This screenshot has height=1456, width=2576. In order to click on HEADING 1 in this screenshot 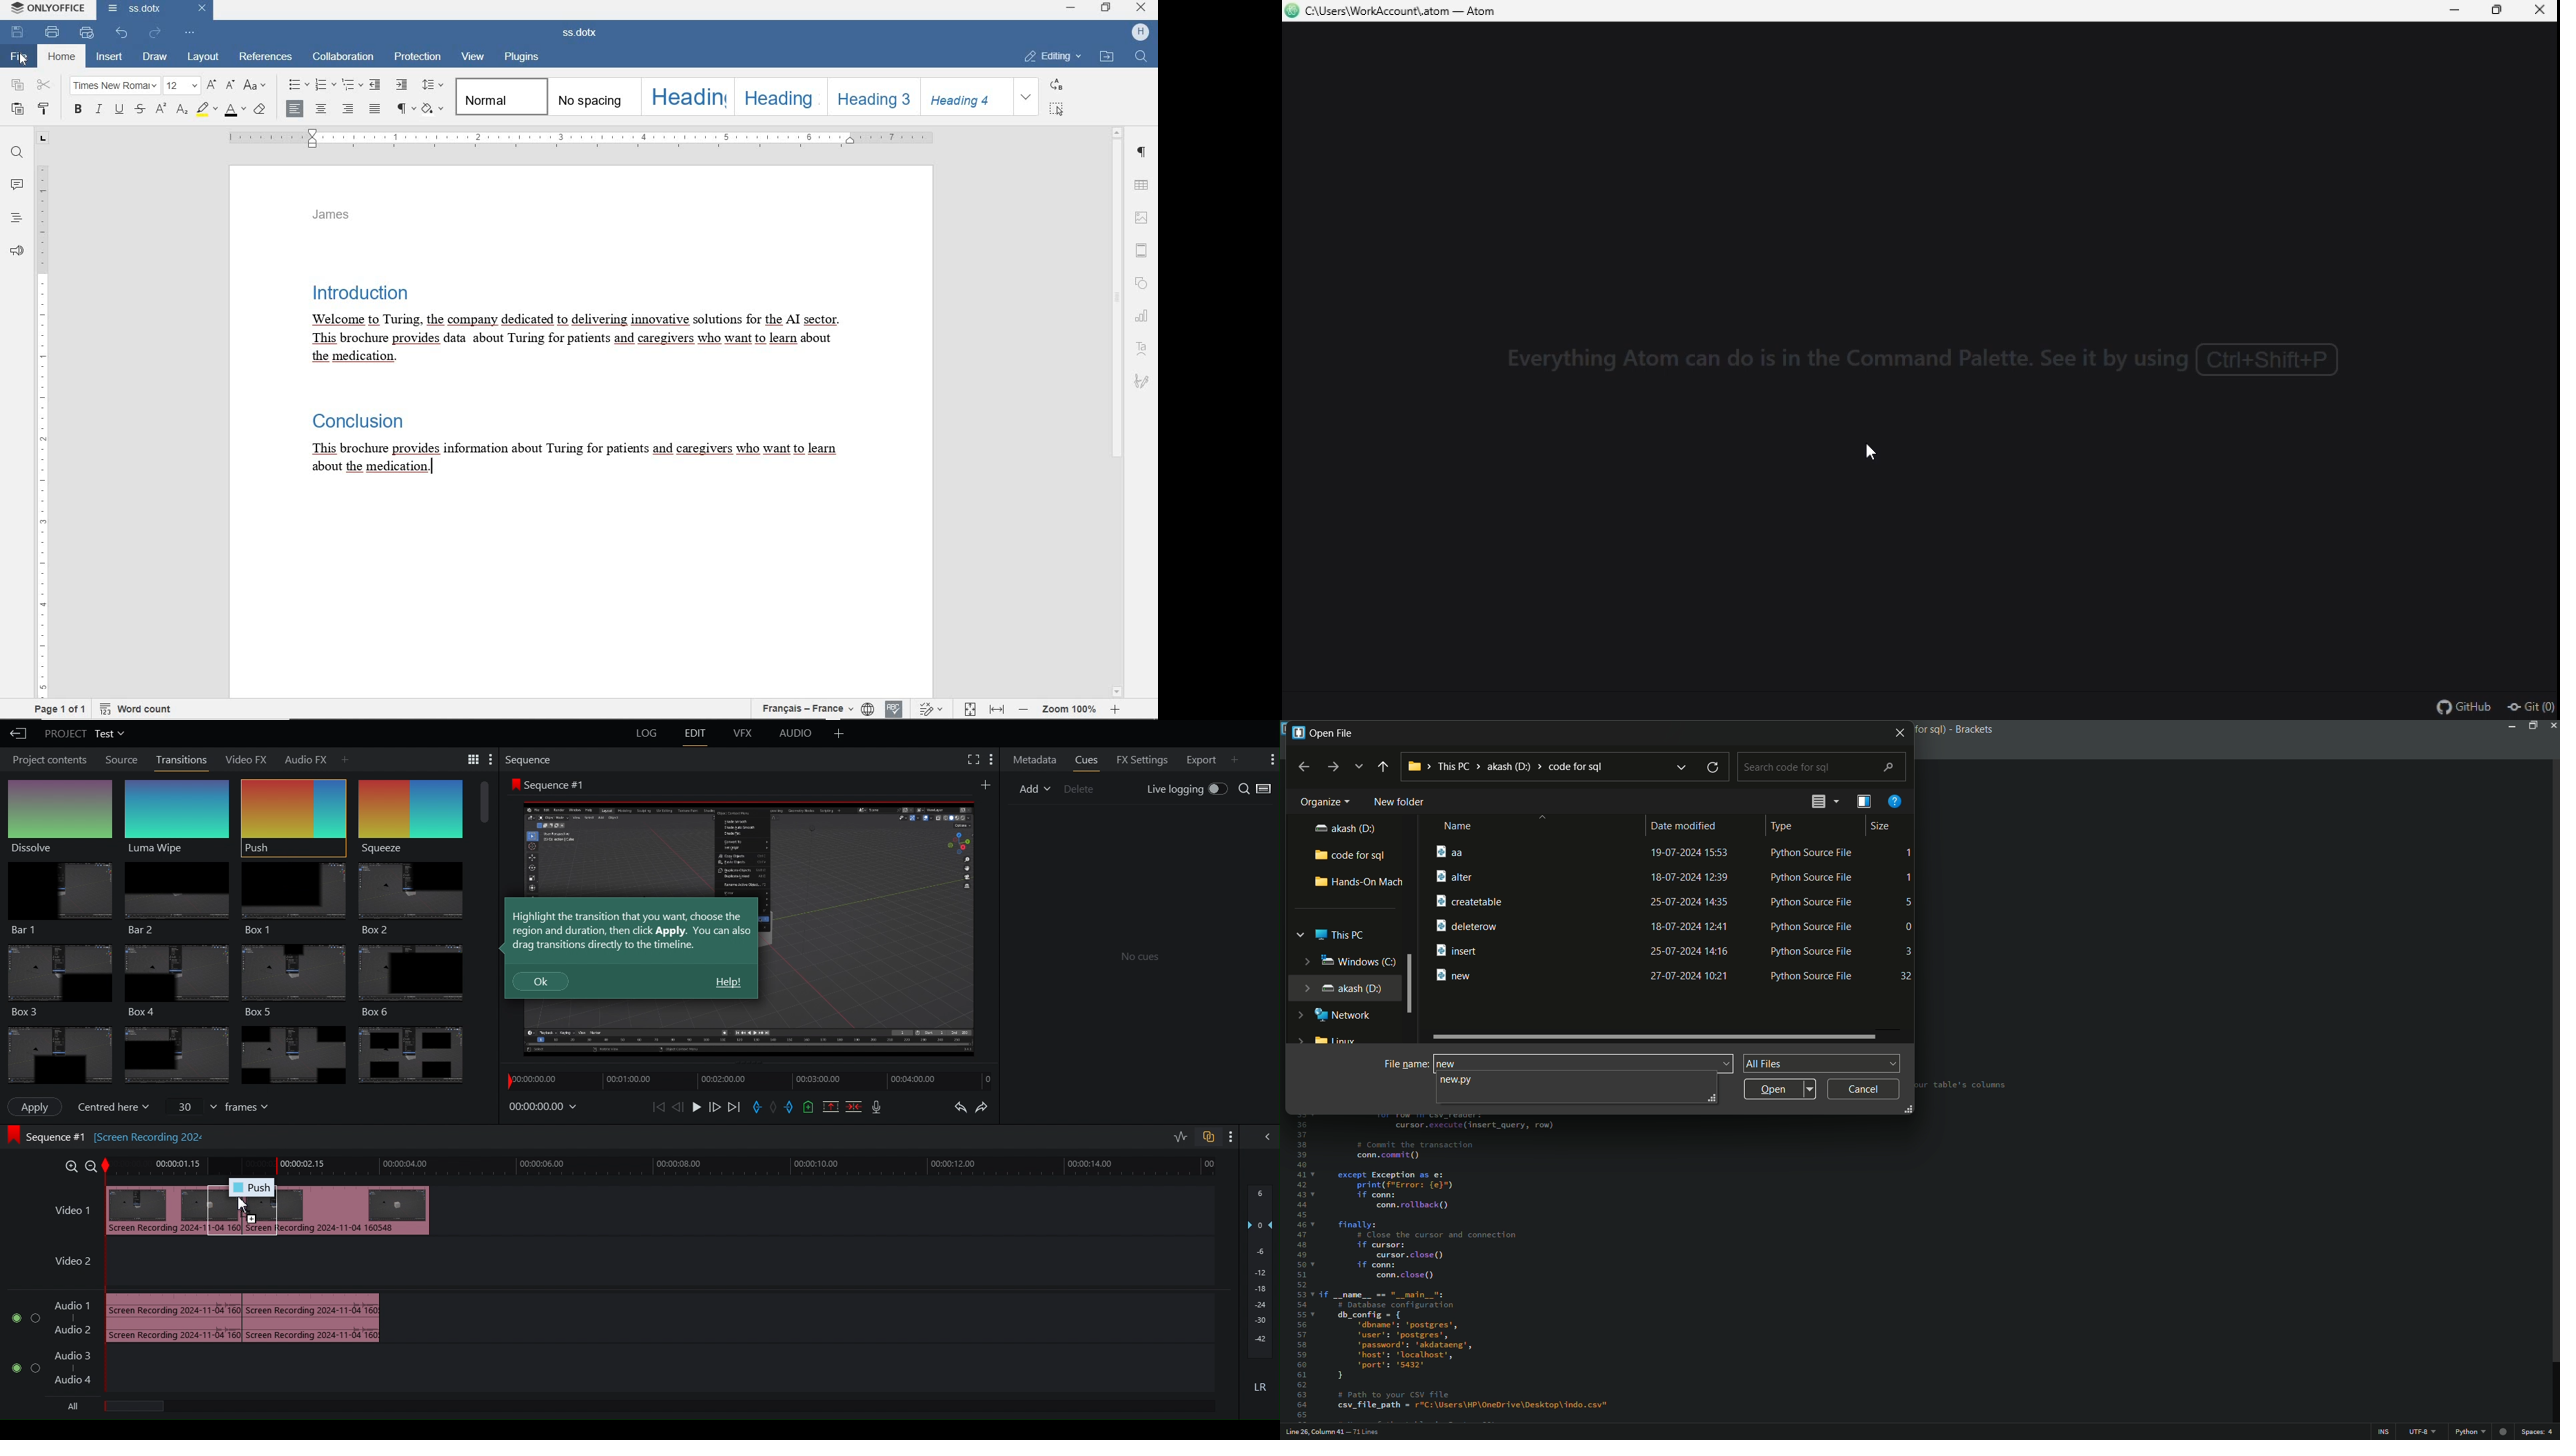, I will do `click(687, 97)`.